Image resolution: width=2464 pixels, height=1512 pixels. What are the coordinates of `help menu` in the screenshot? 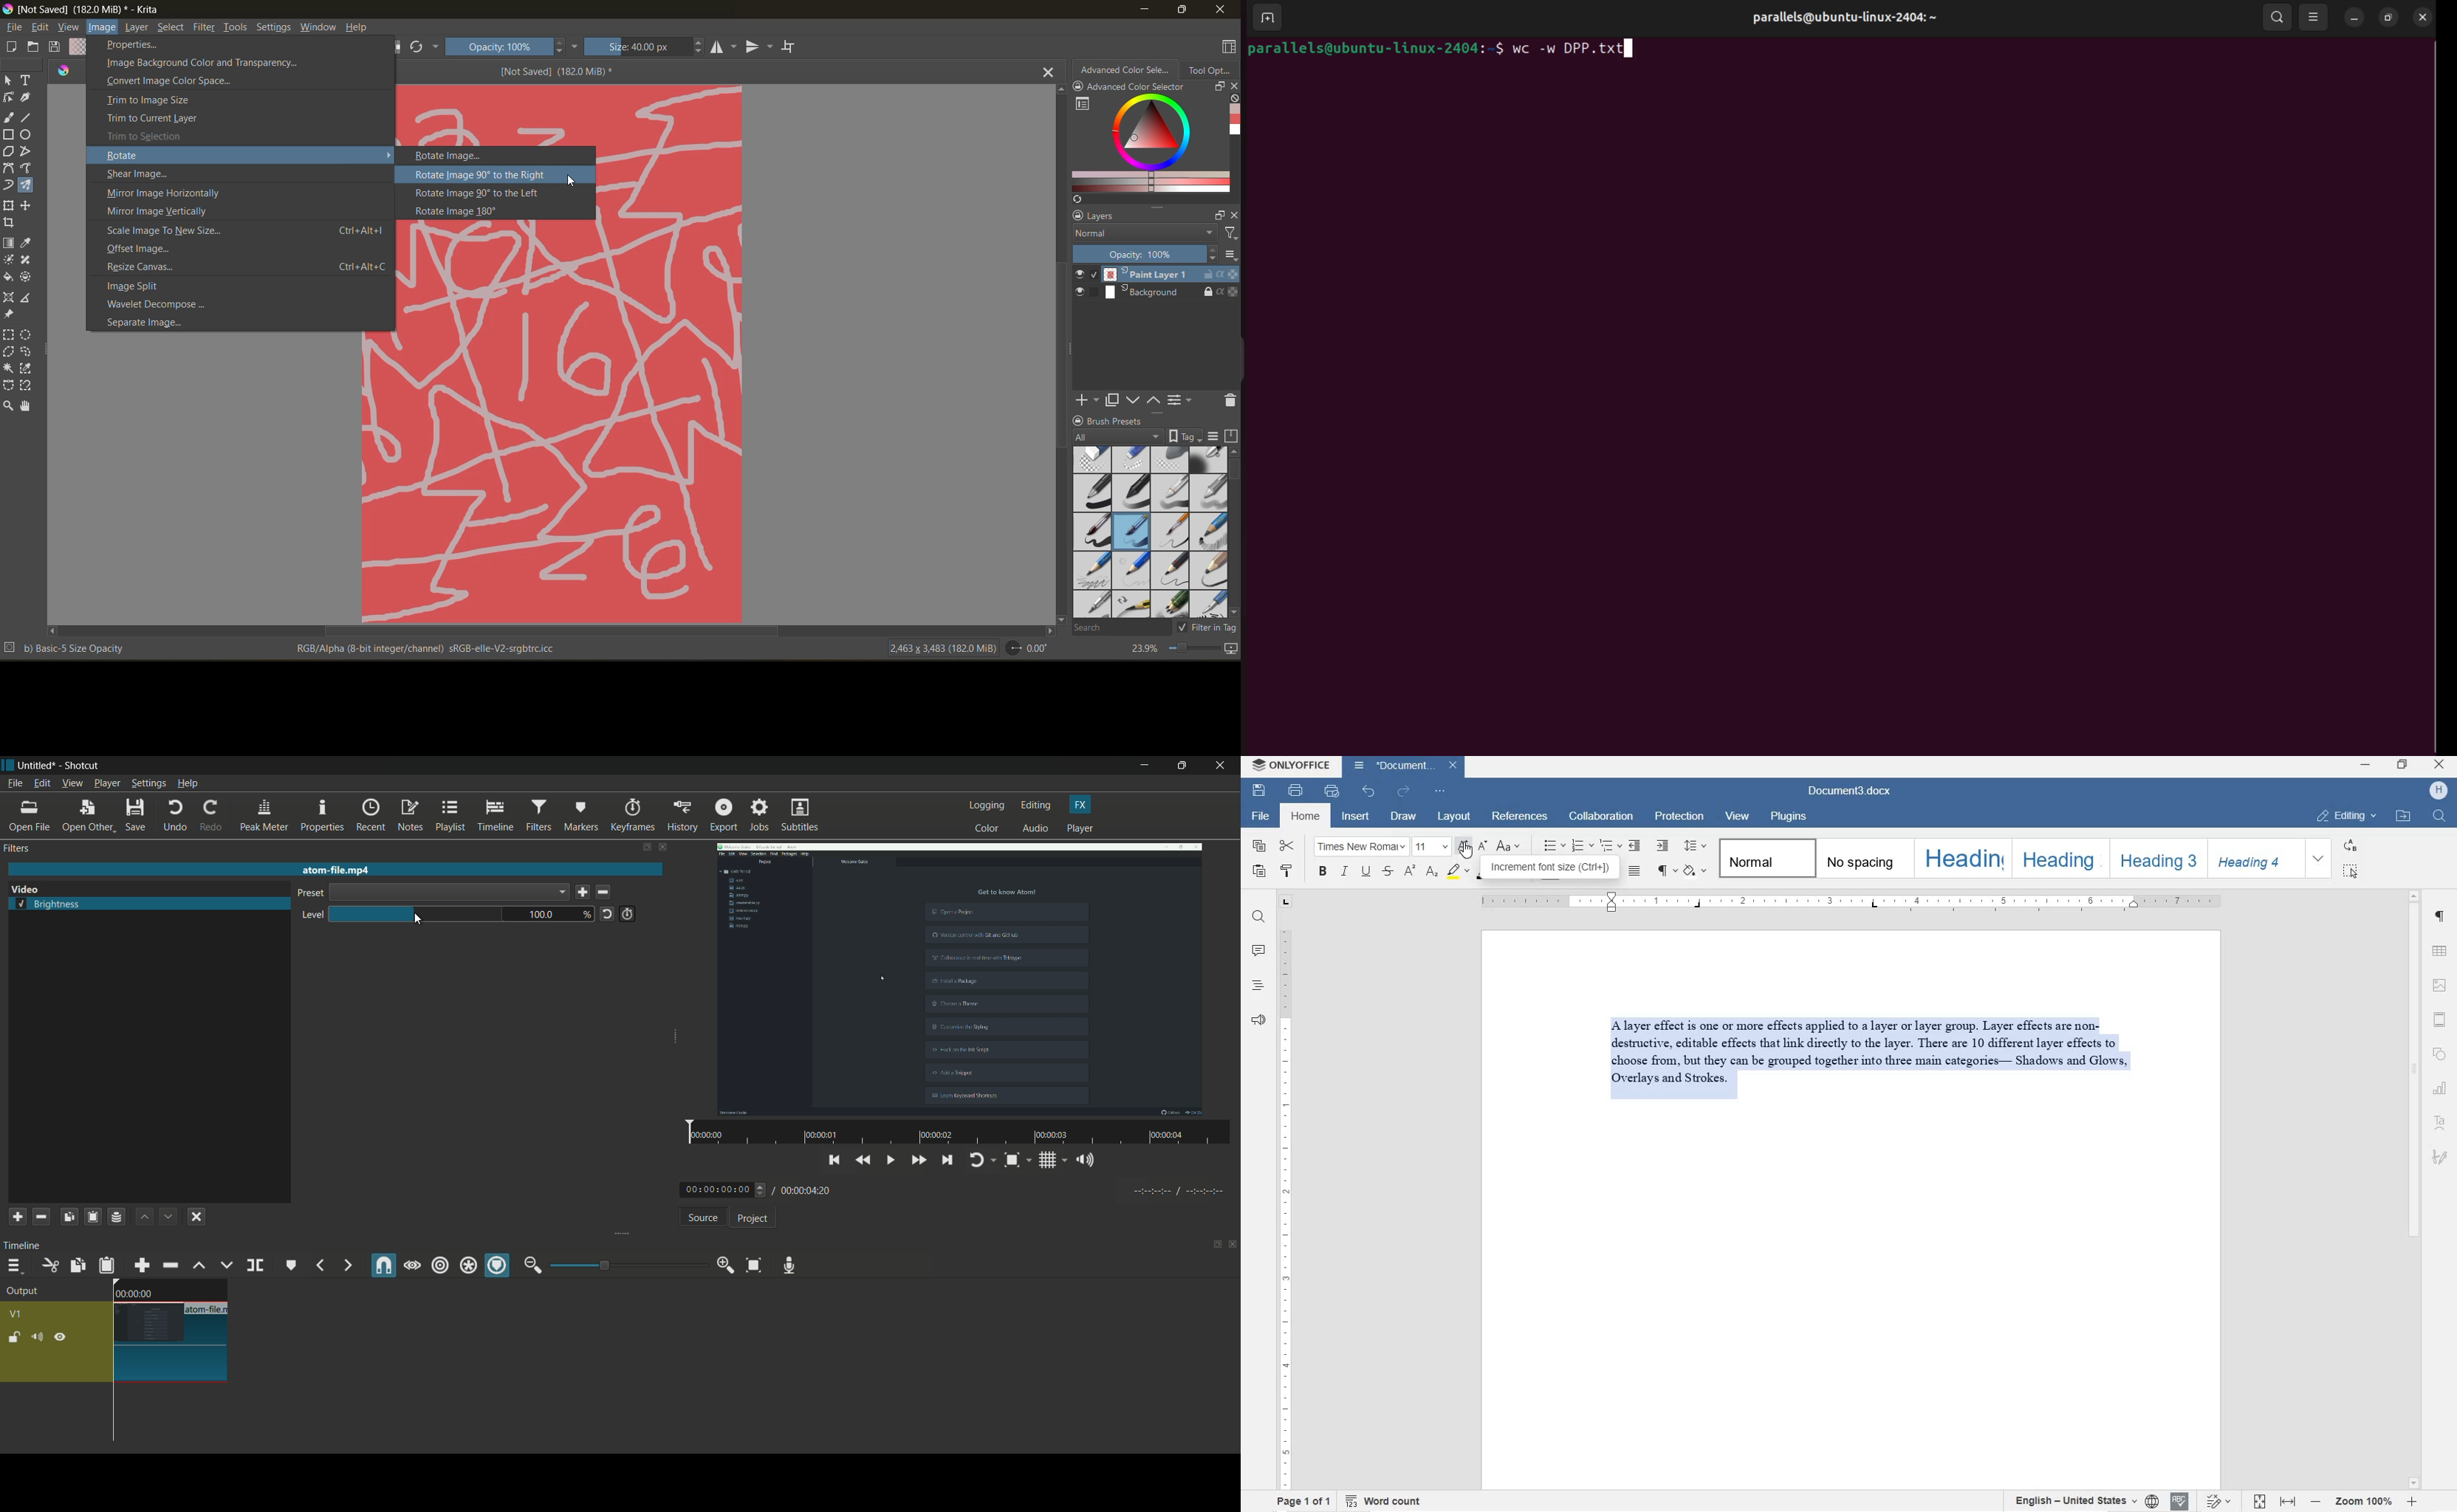 It's located at (188, 784).